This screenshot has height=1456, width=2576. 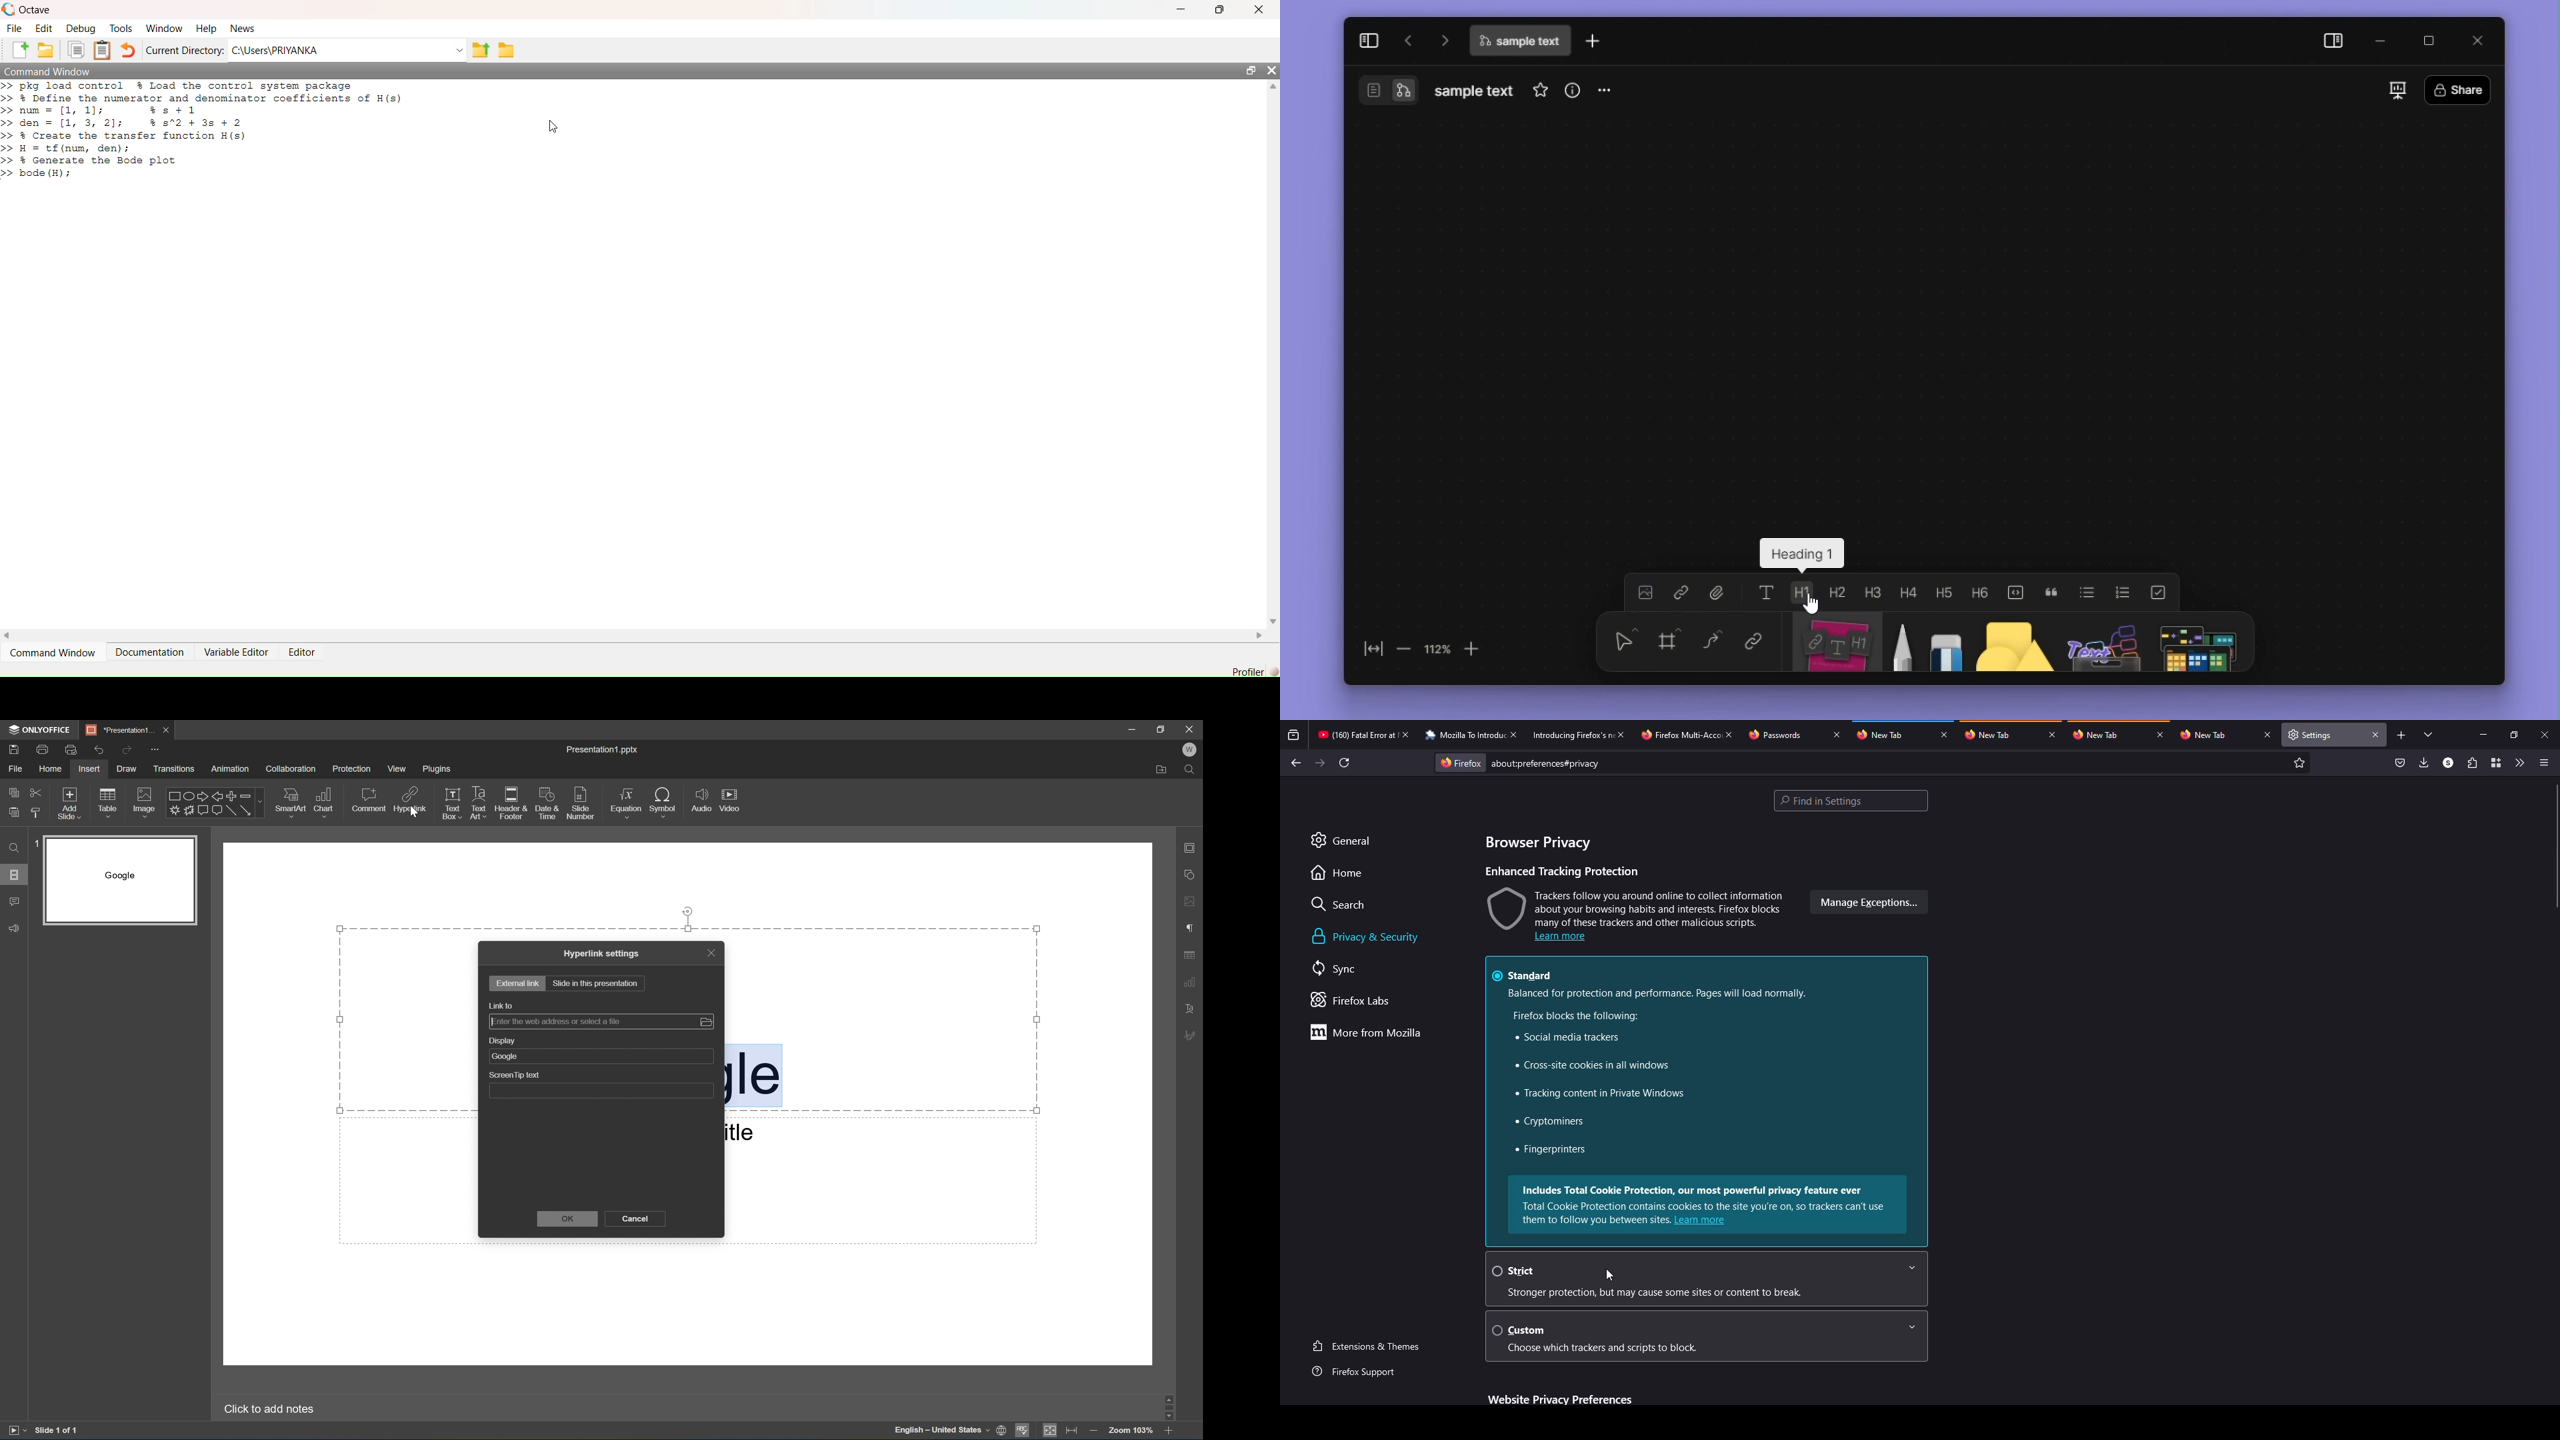 What do you see at coordinates (42, 751) in the screenshot?
I see `Print file` at bounding box center [42, 751].